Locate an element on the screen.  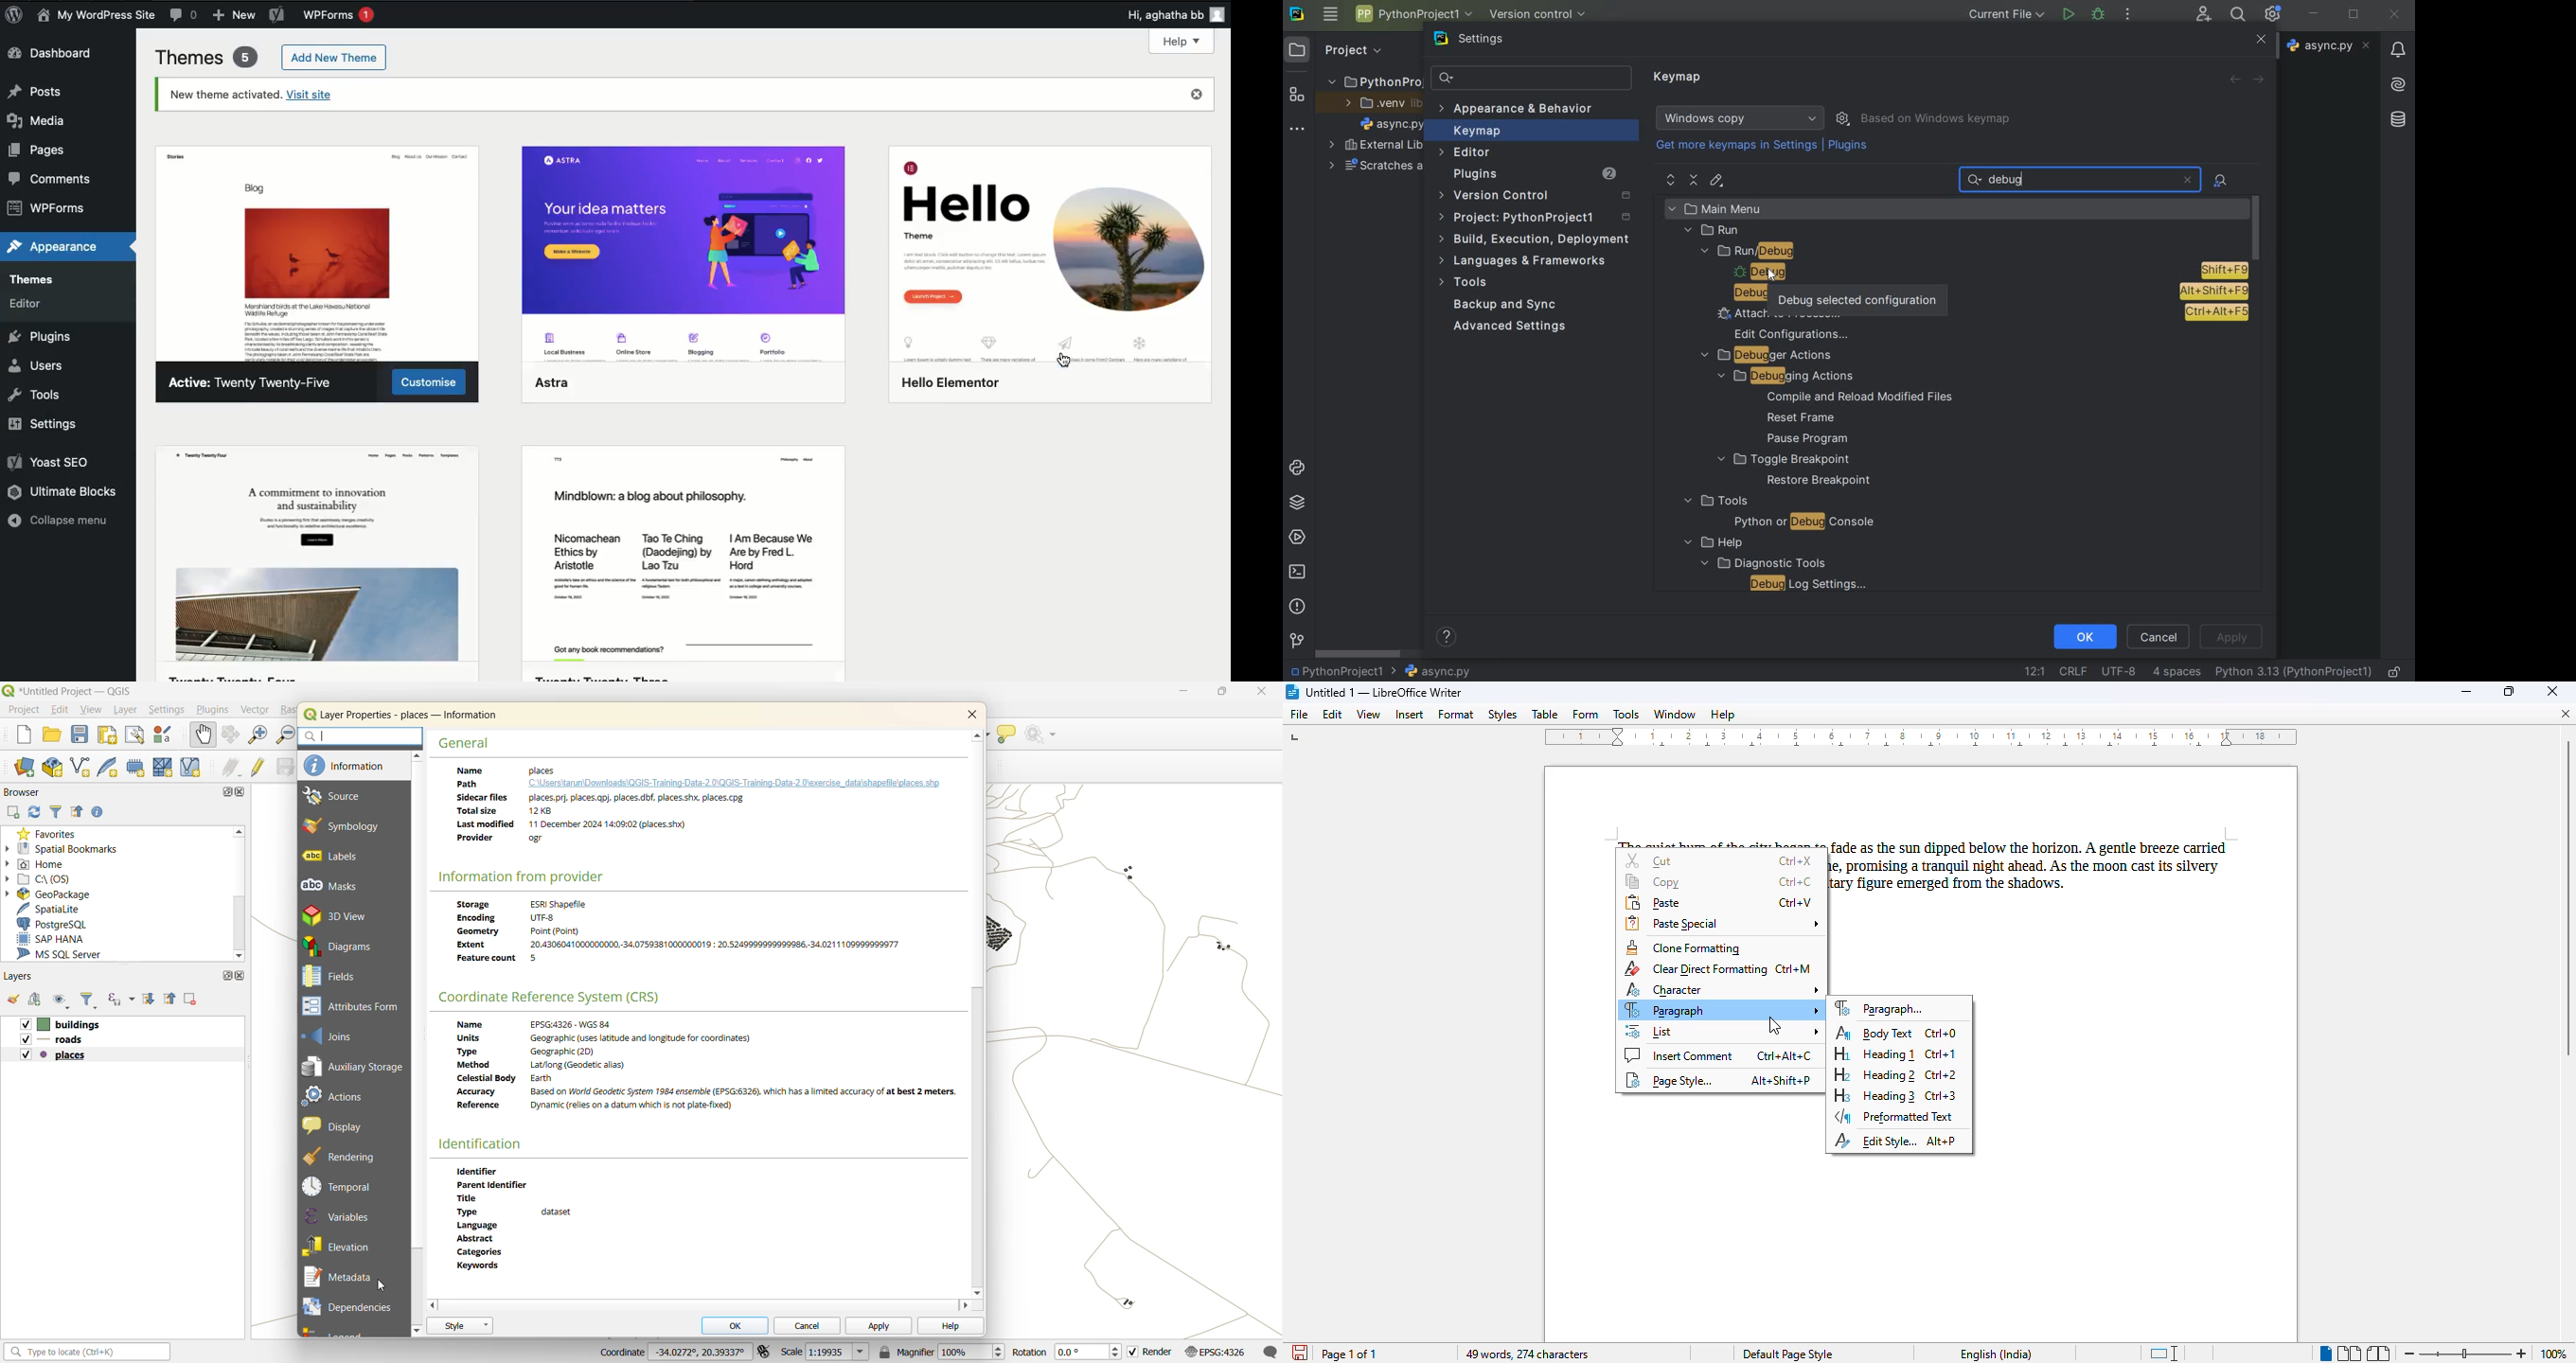
maximize is located at coordinates (225, 975).